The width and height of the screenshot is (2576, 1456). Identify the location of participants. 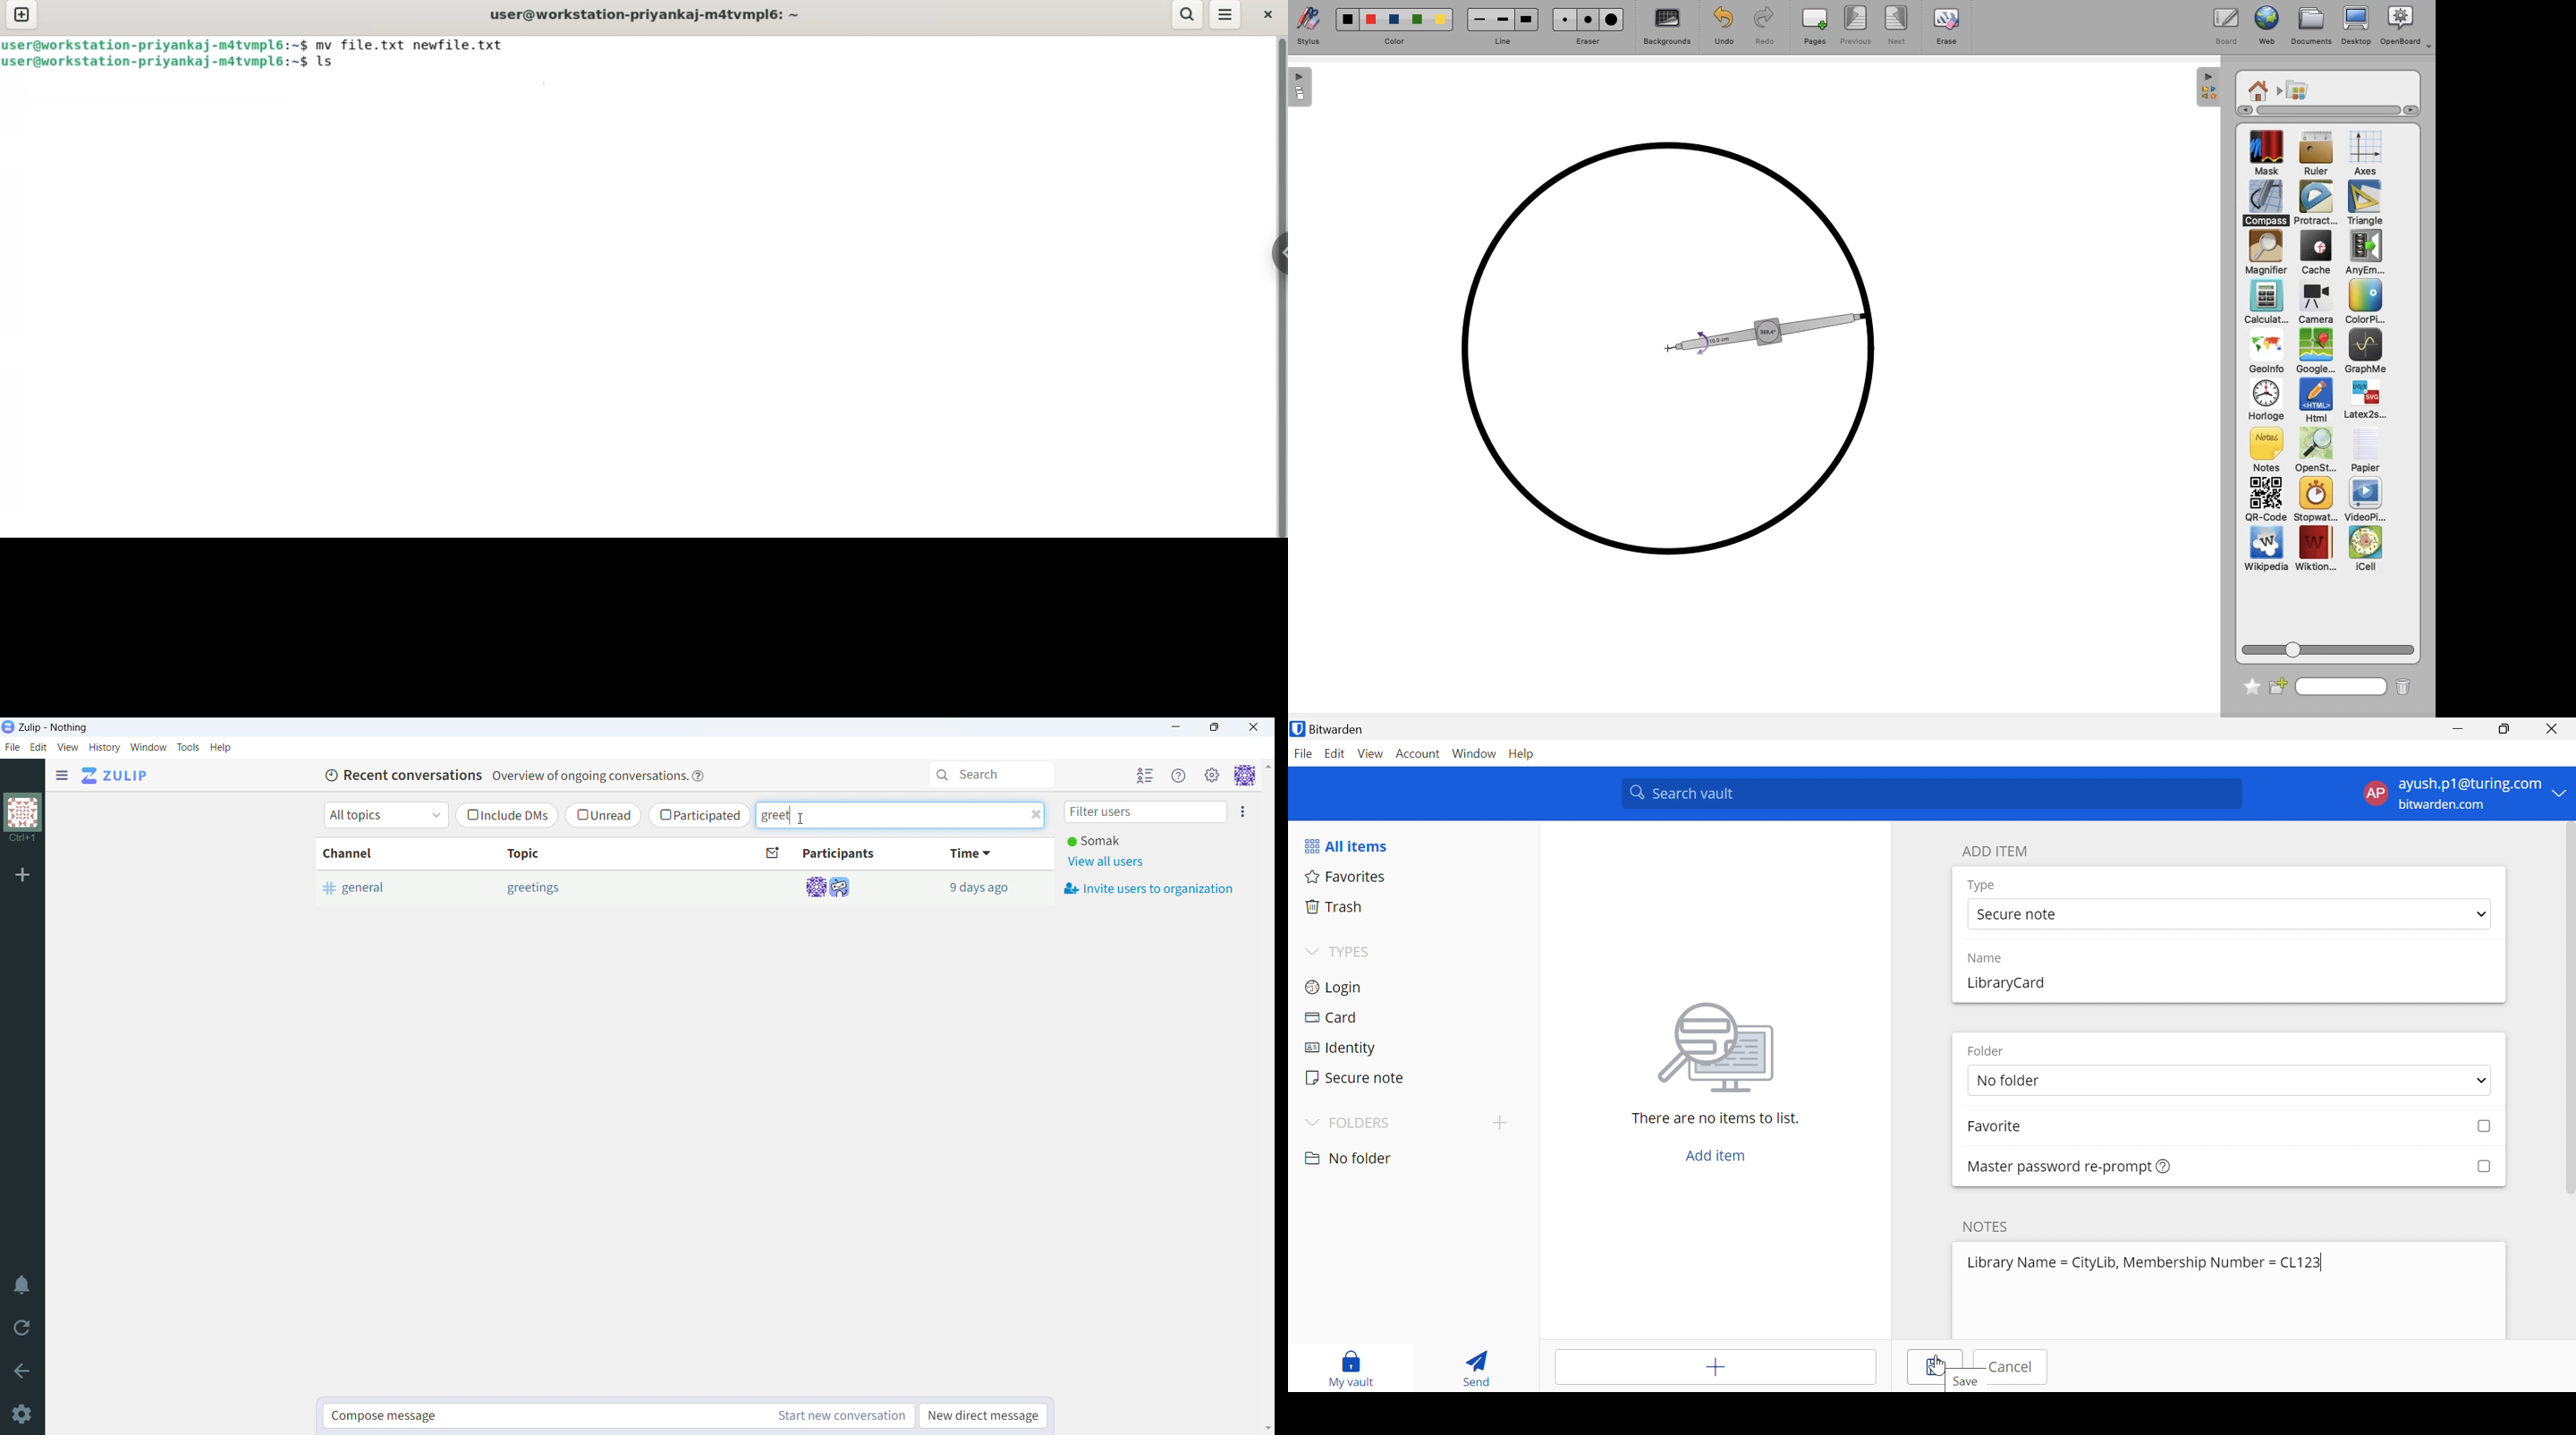
(827, 886).